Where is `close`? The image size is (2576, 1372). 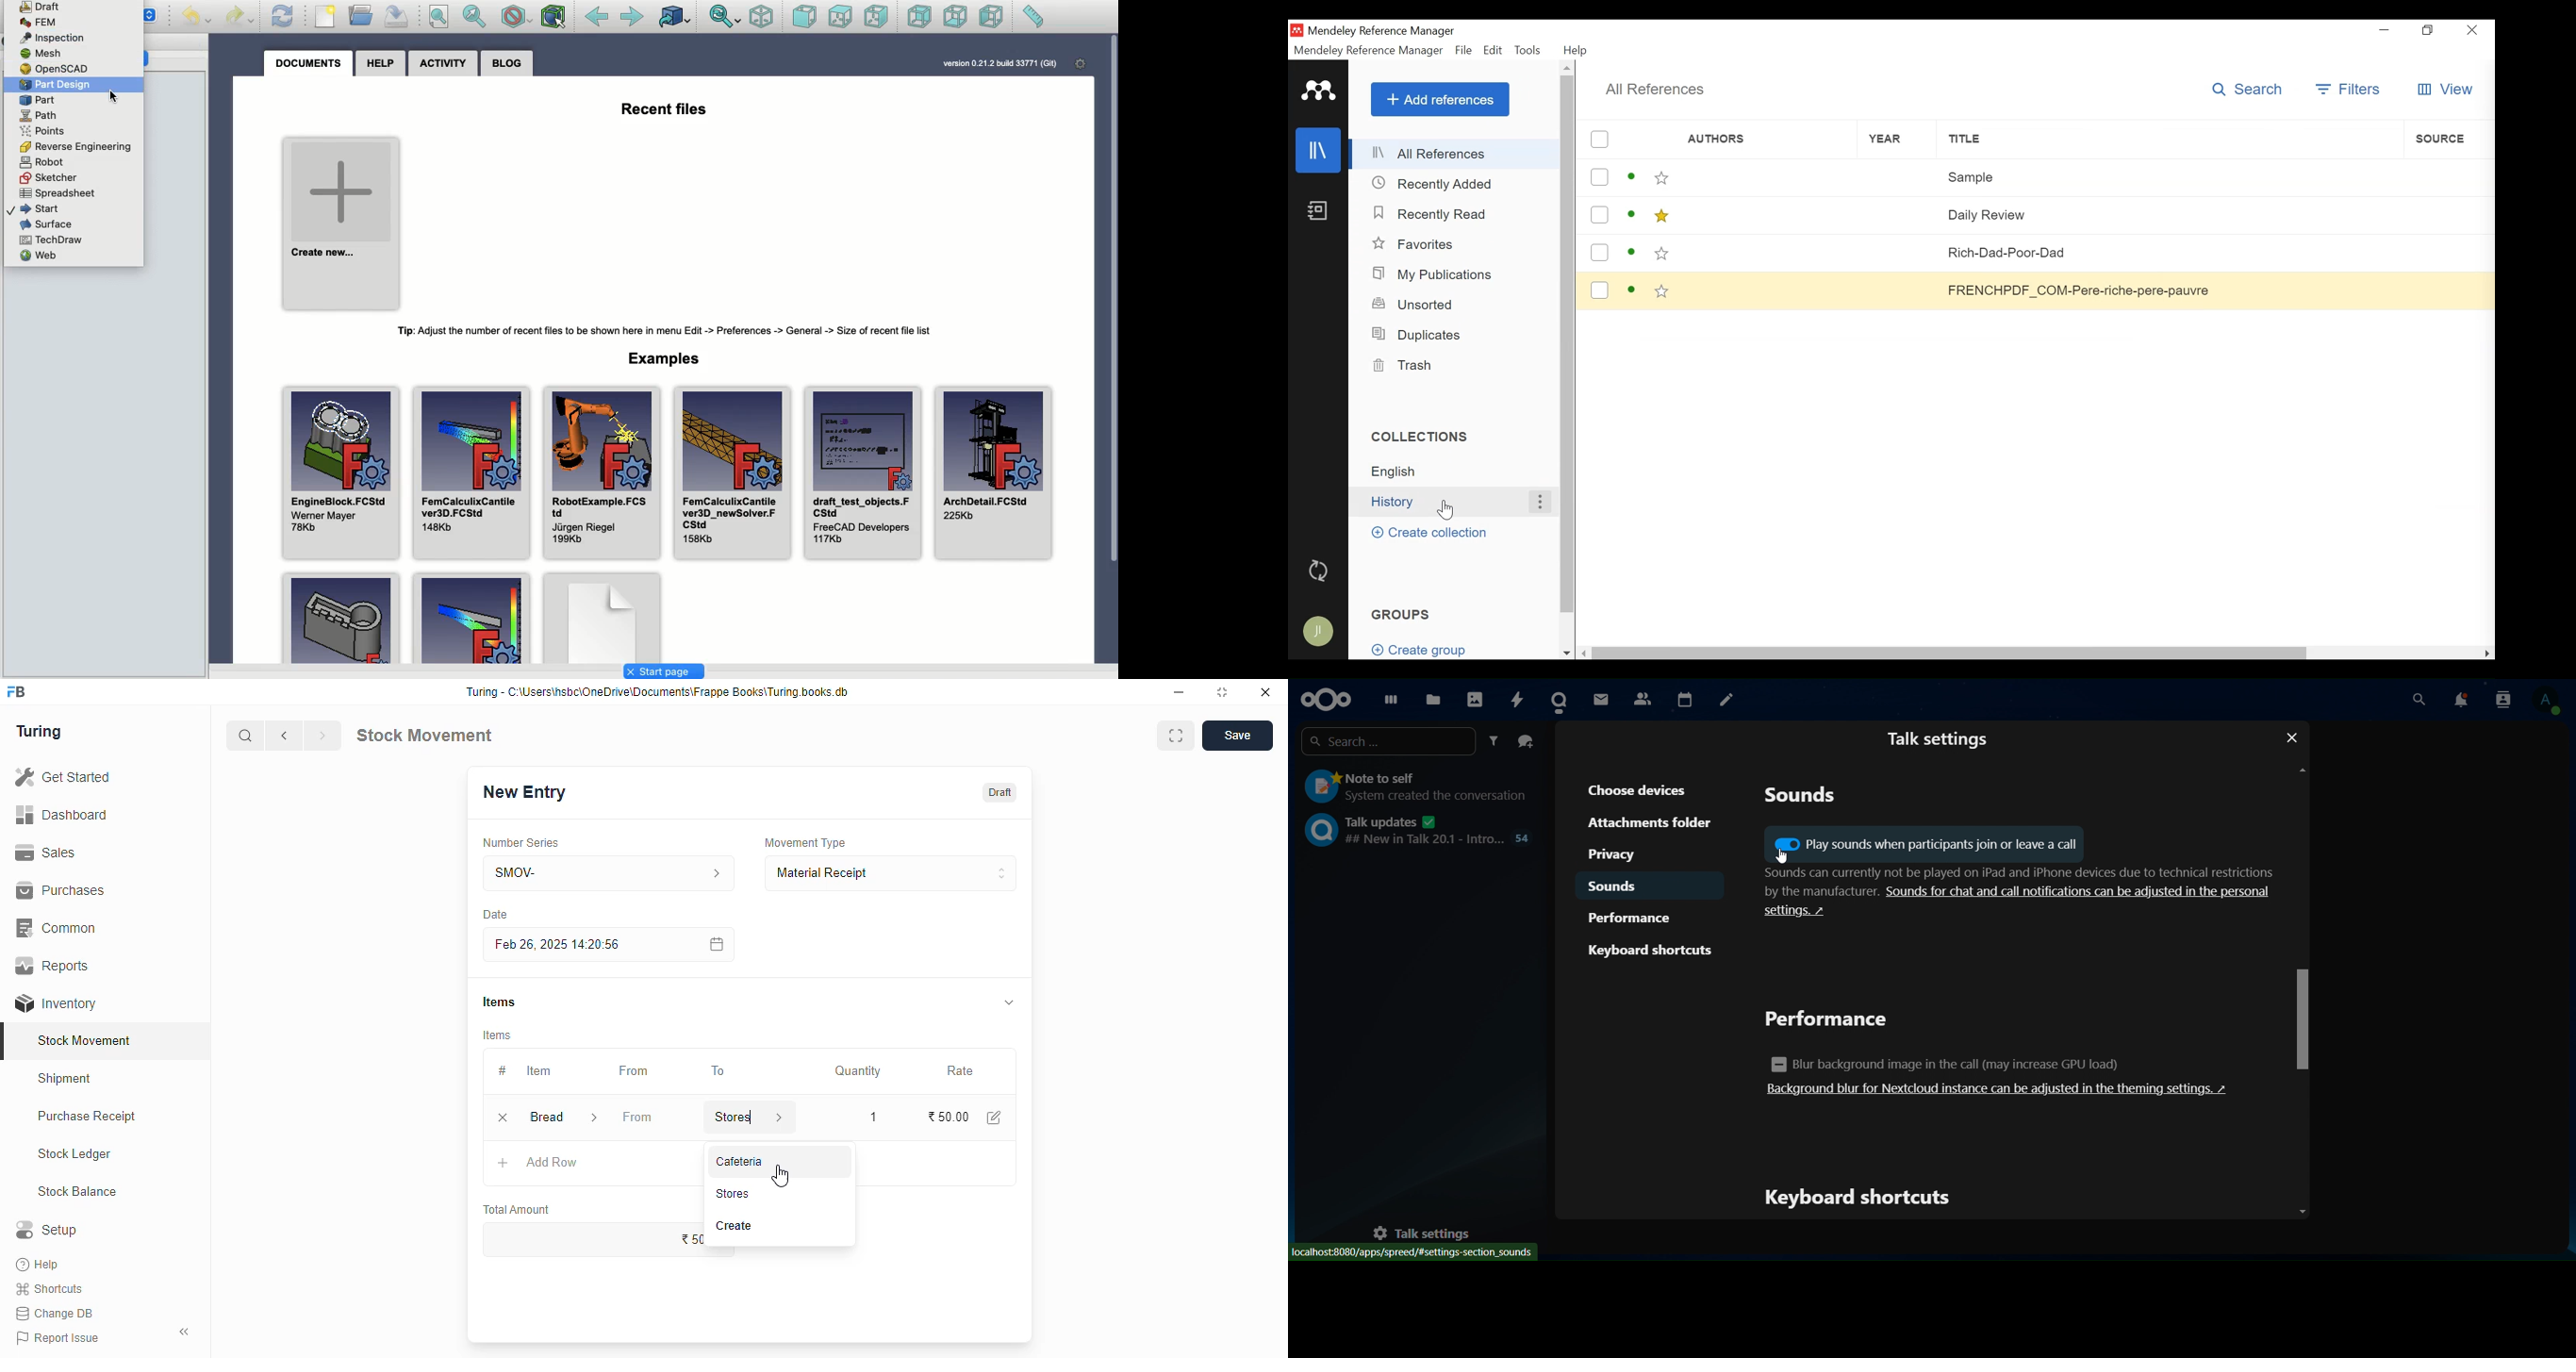
close is located at coordinates (1265, 692).